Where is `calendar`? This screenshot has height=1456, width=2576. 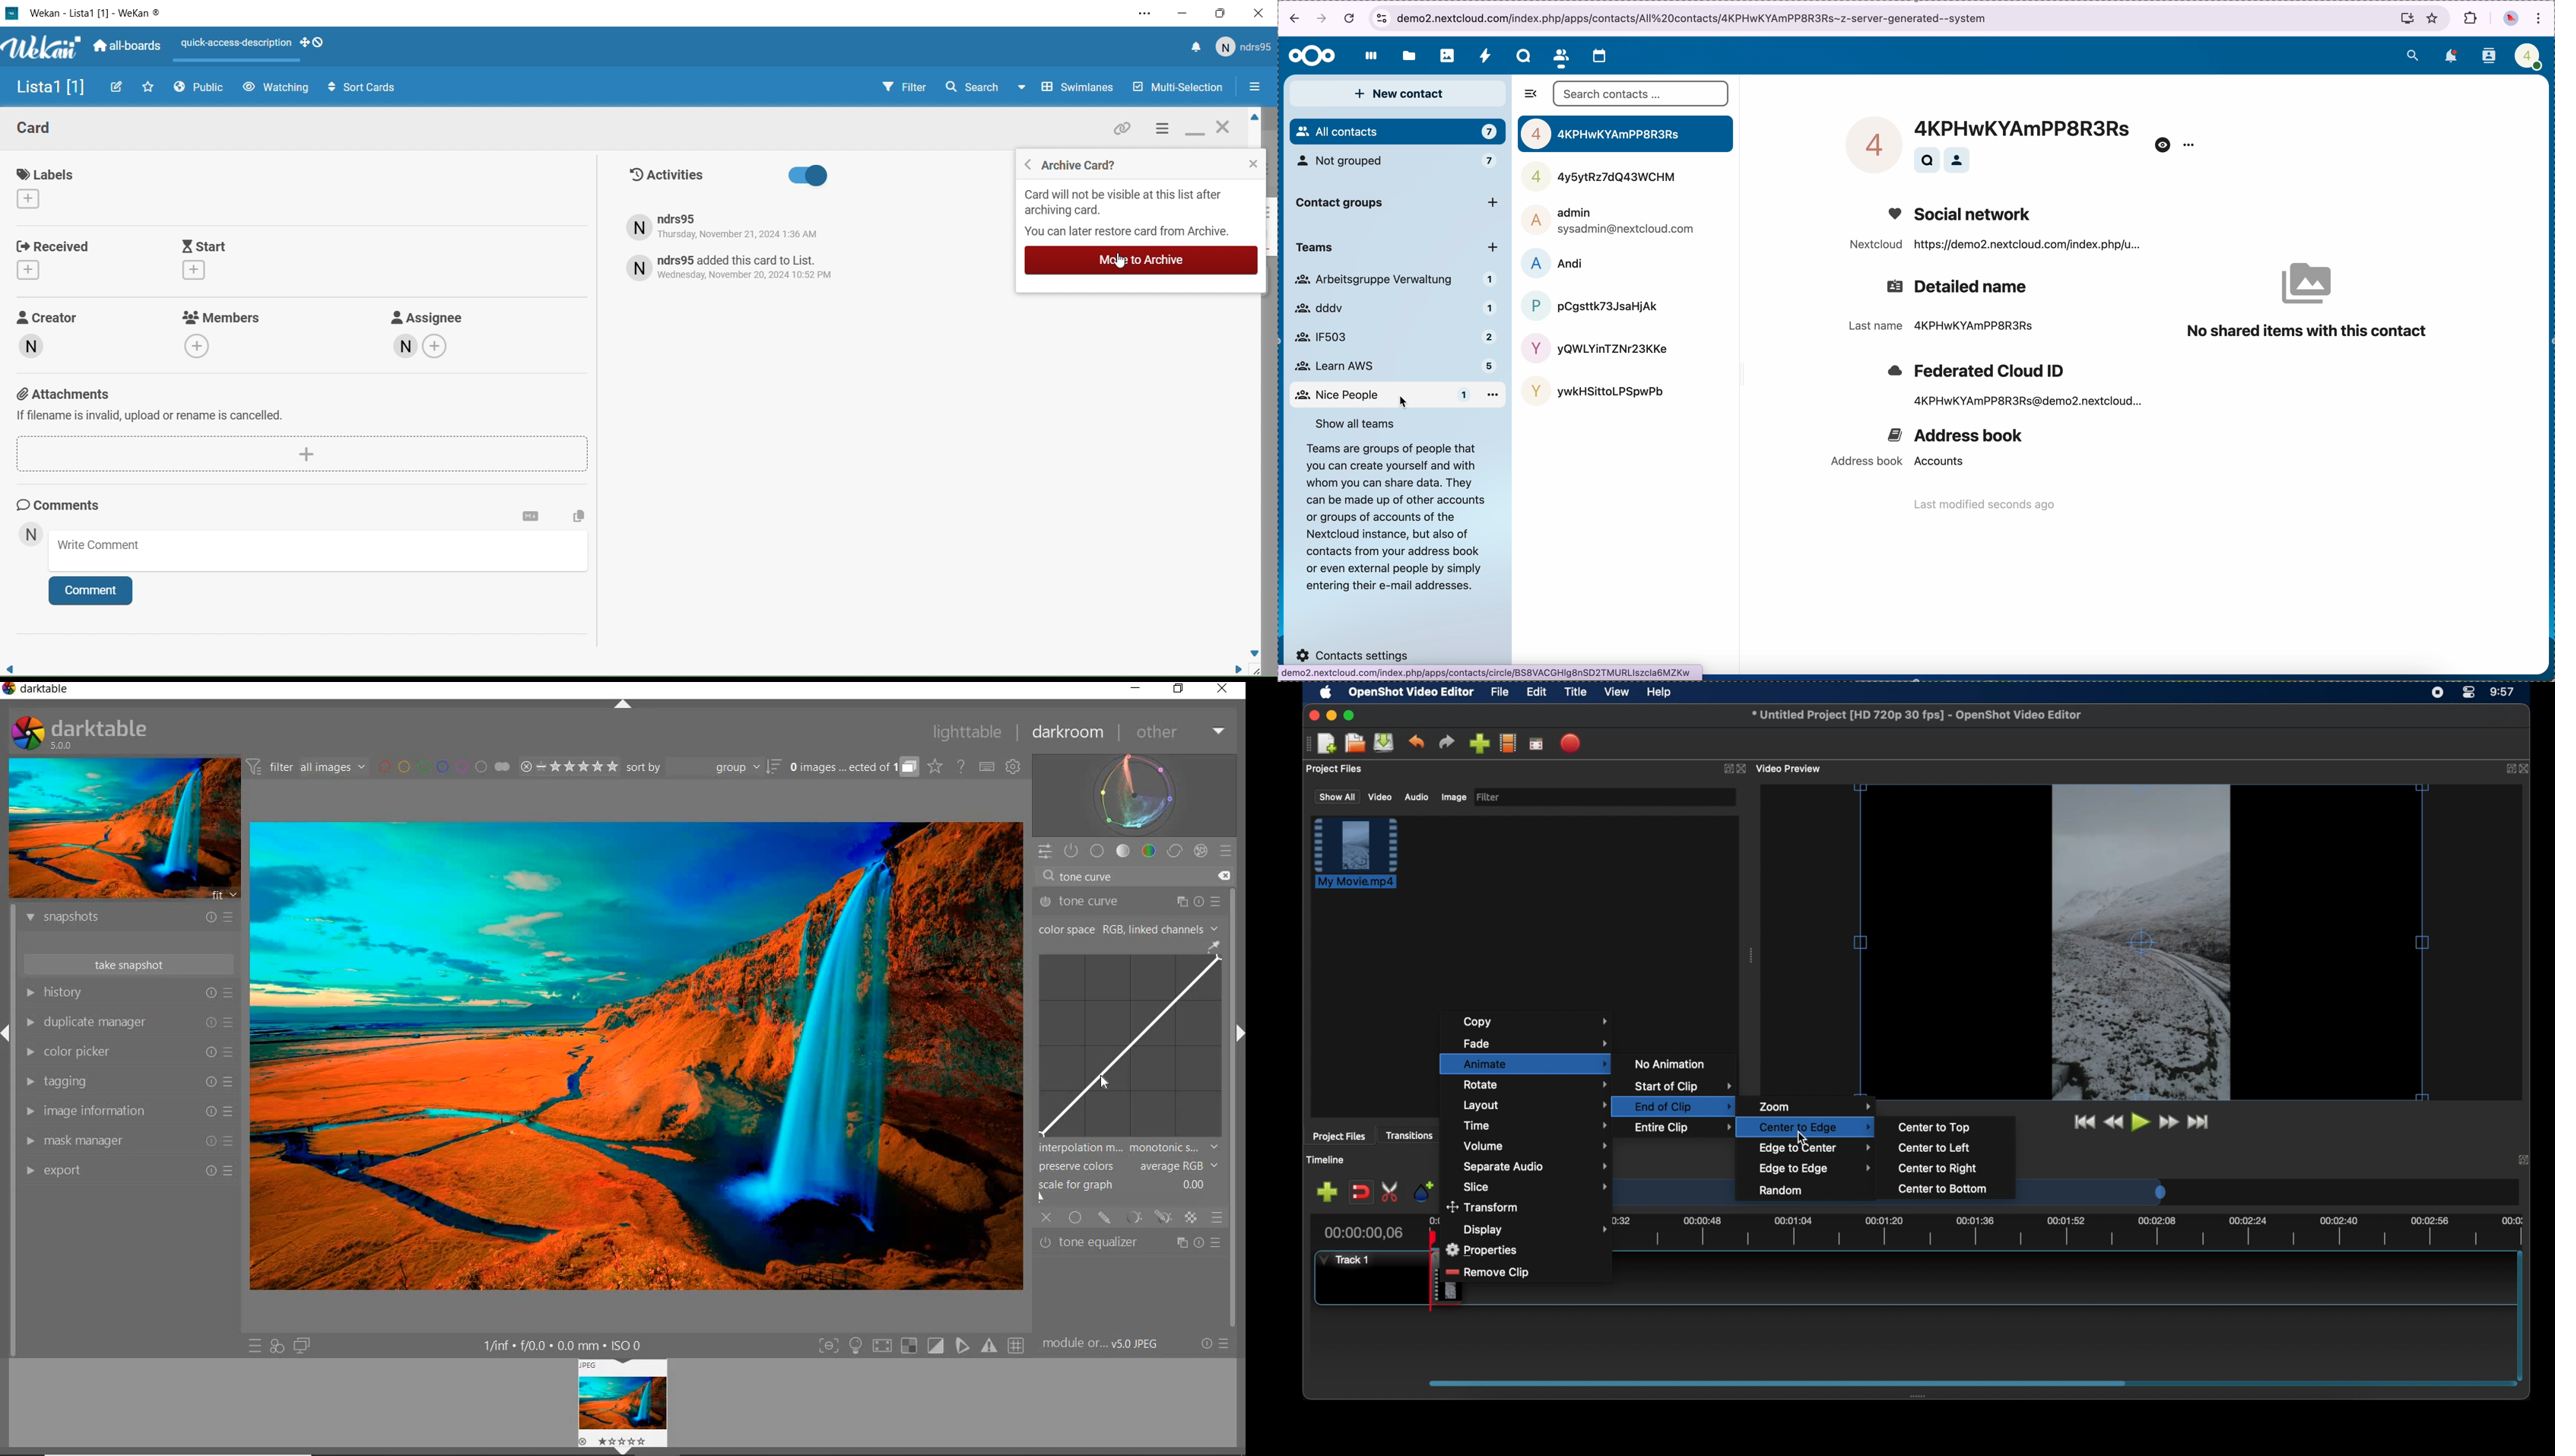 calendar is located at coordinates (1603, 55).